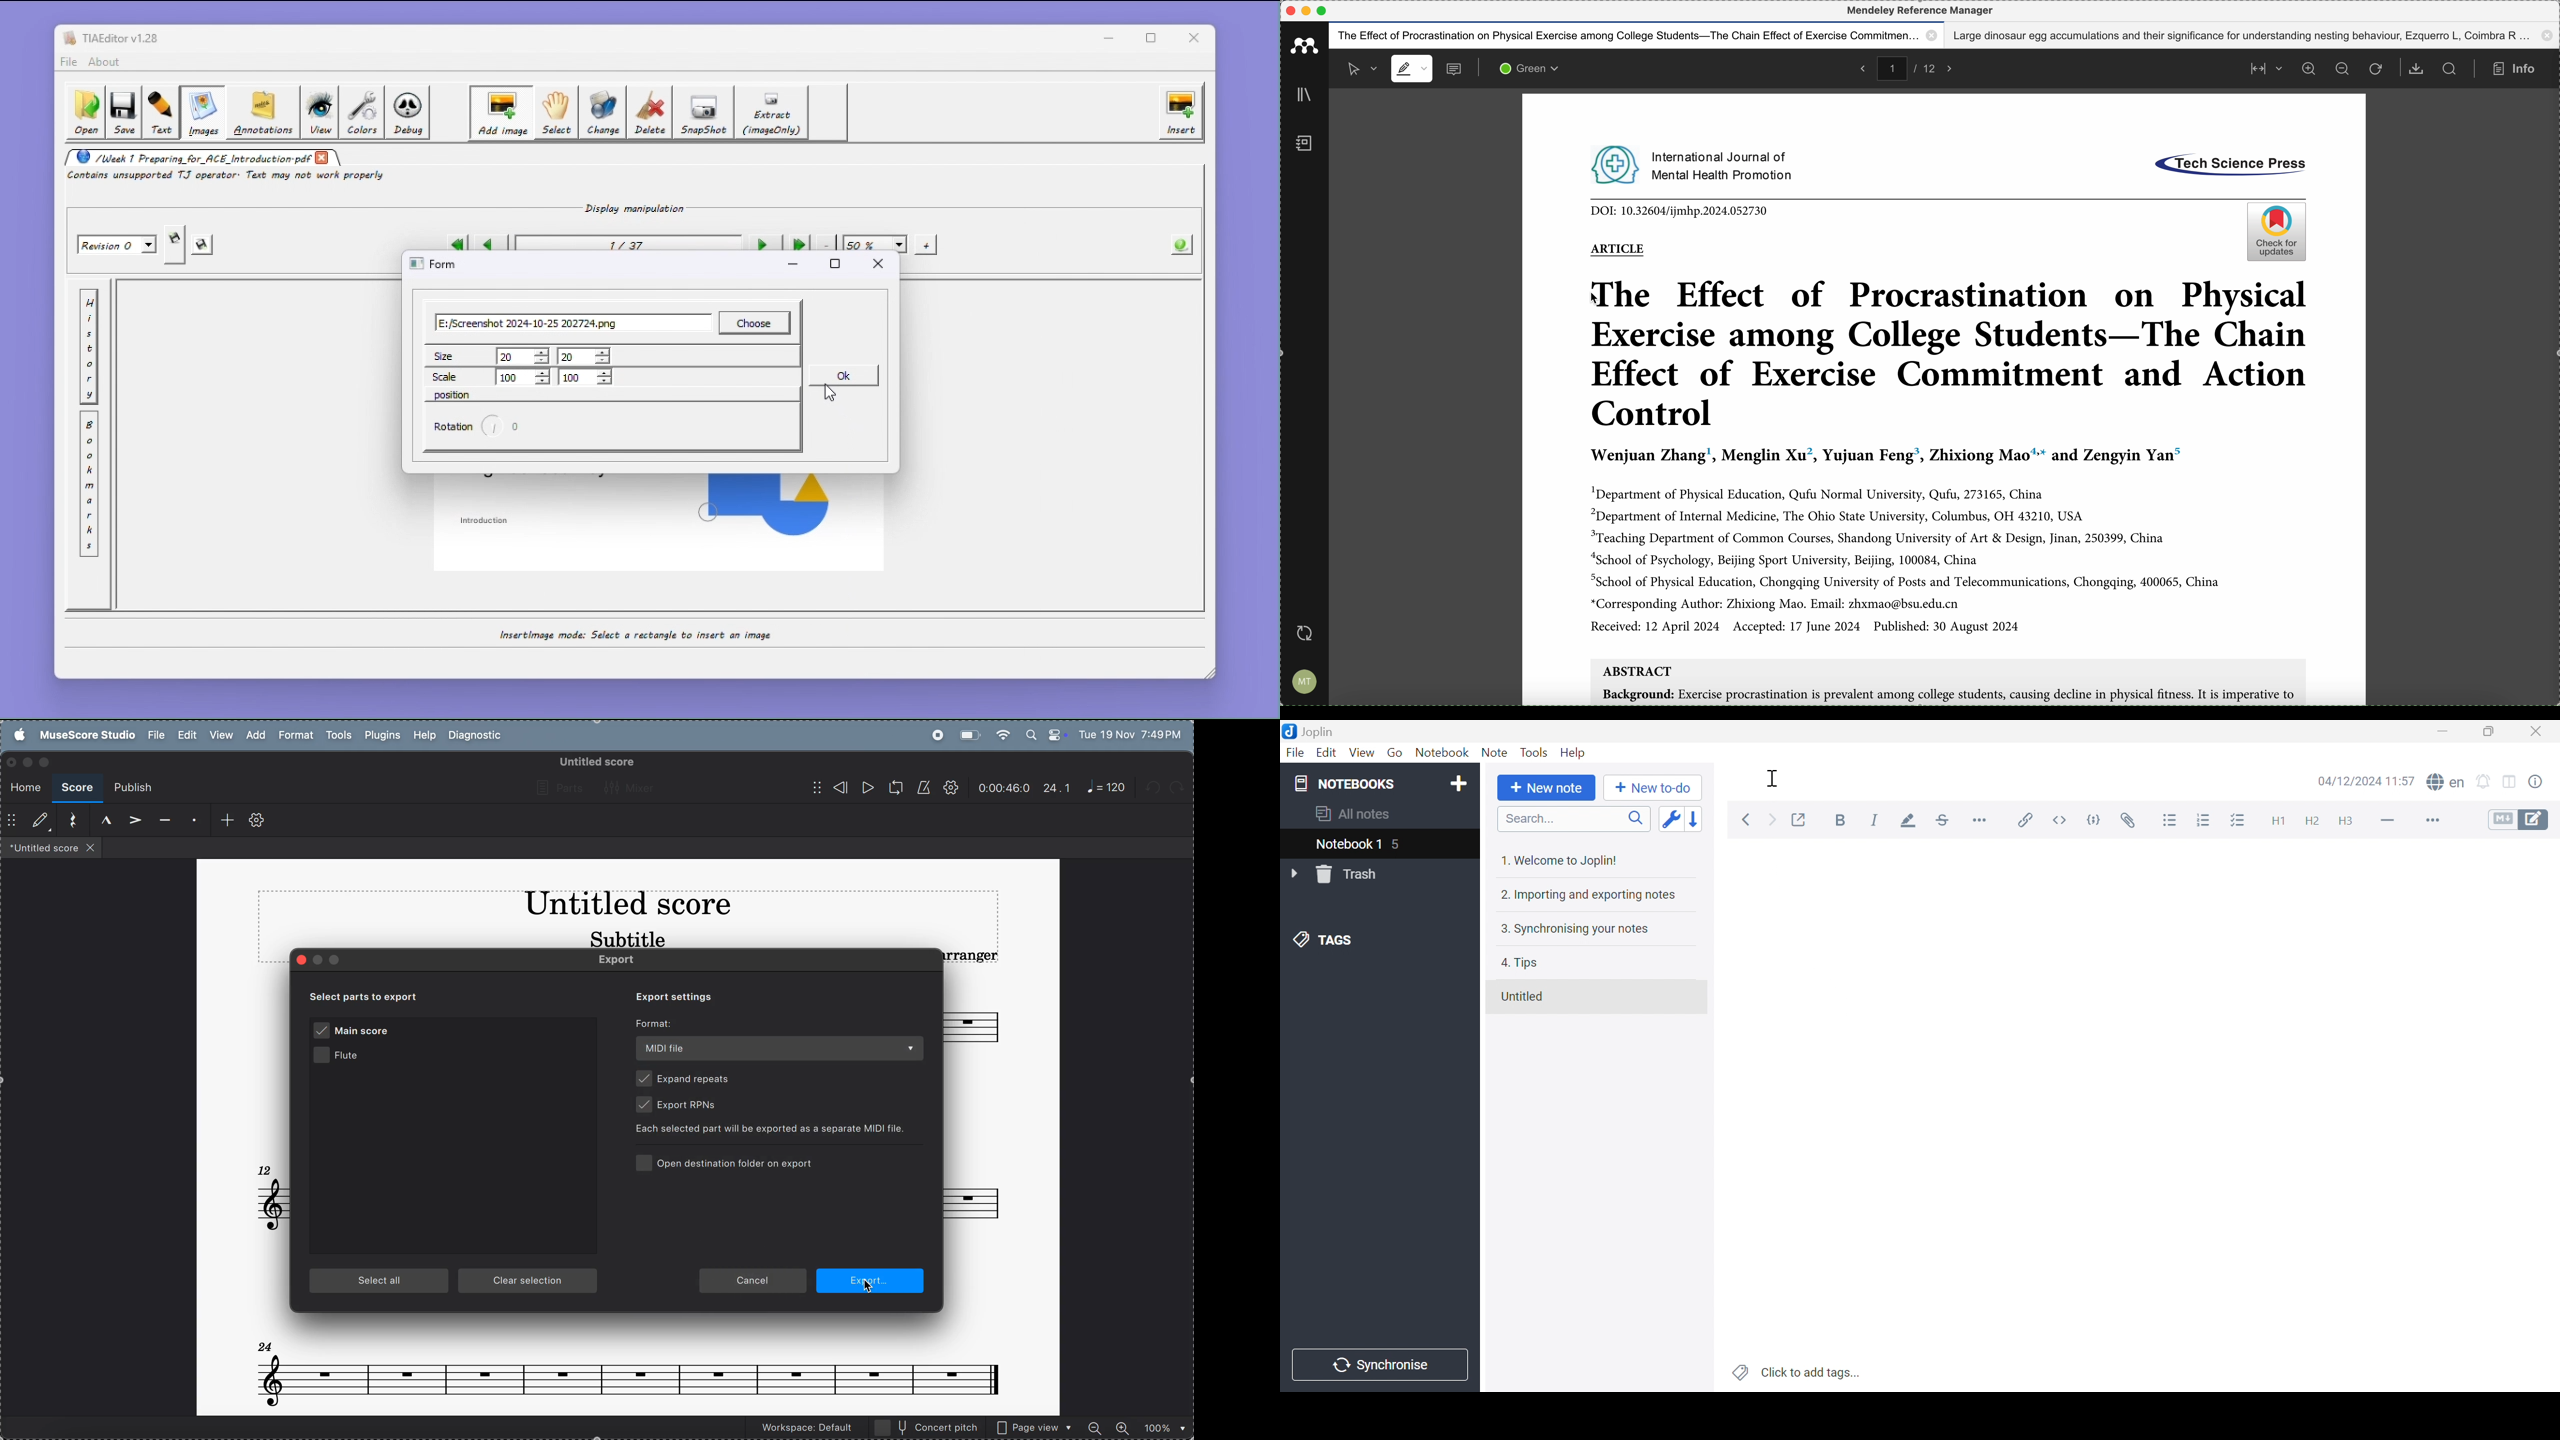  I want to click on Display manipulation, so click(629, 207).